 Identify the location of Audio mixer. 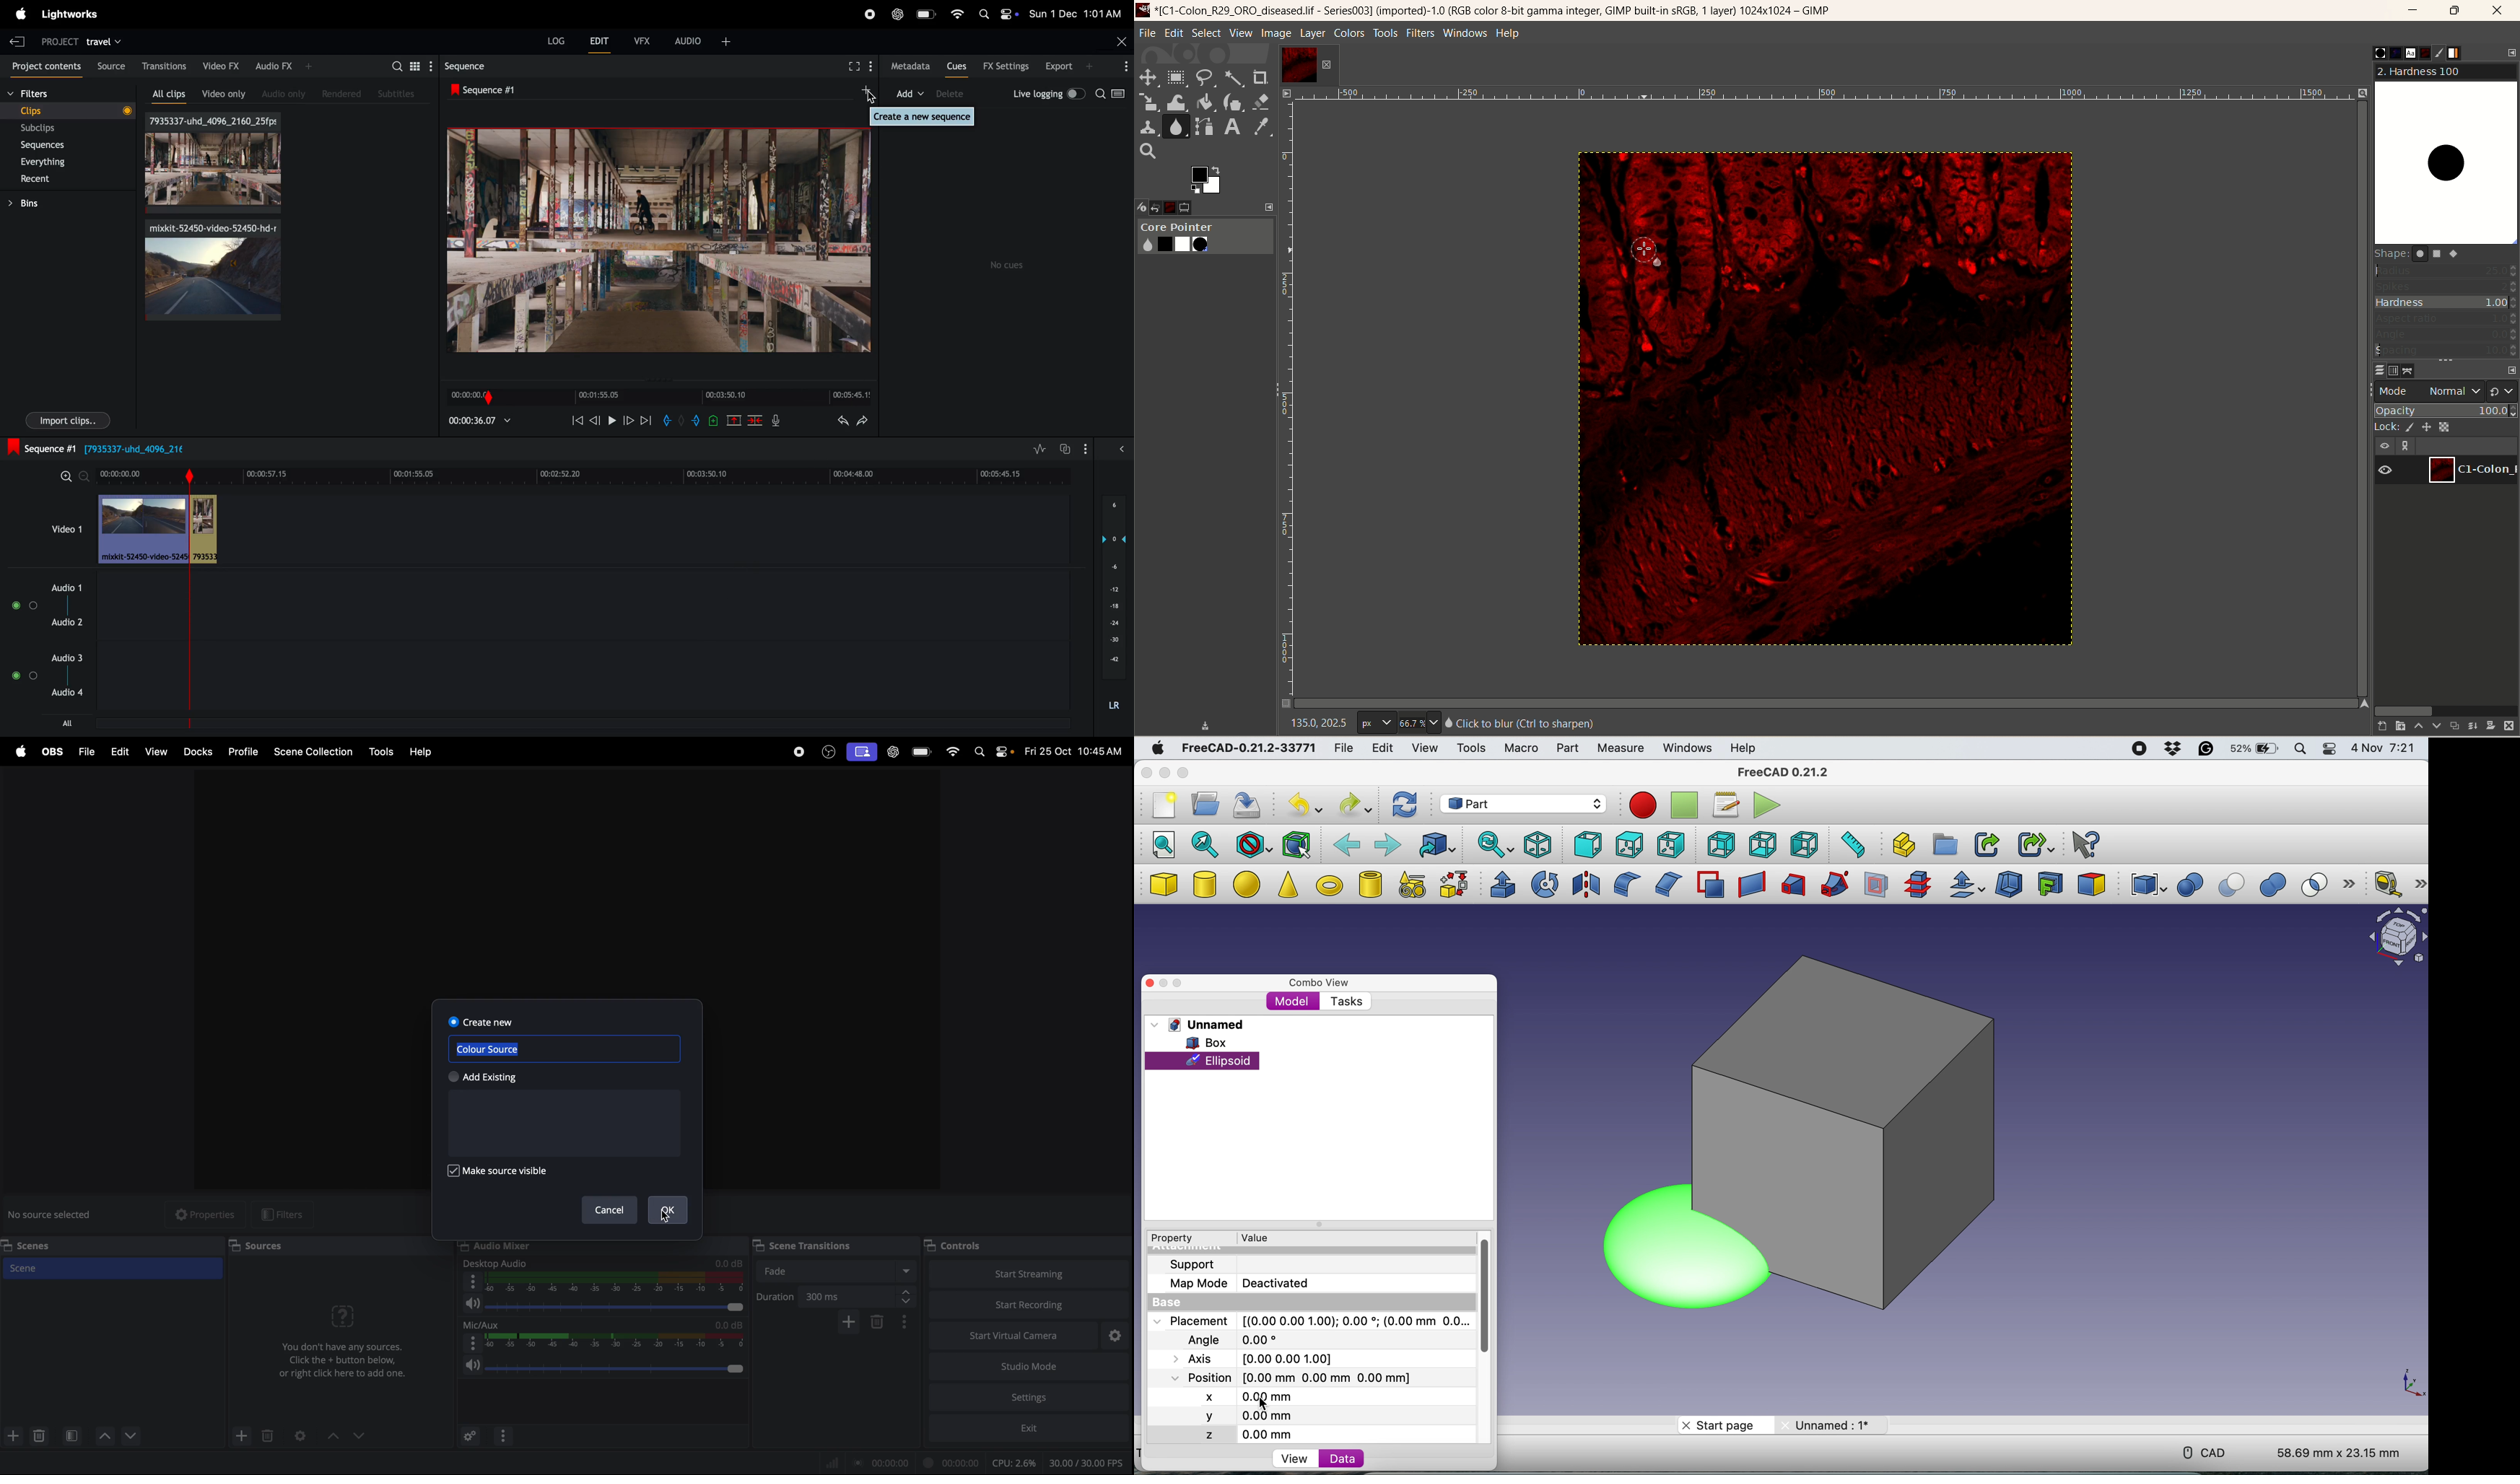
(498, 1246).